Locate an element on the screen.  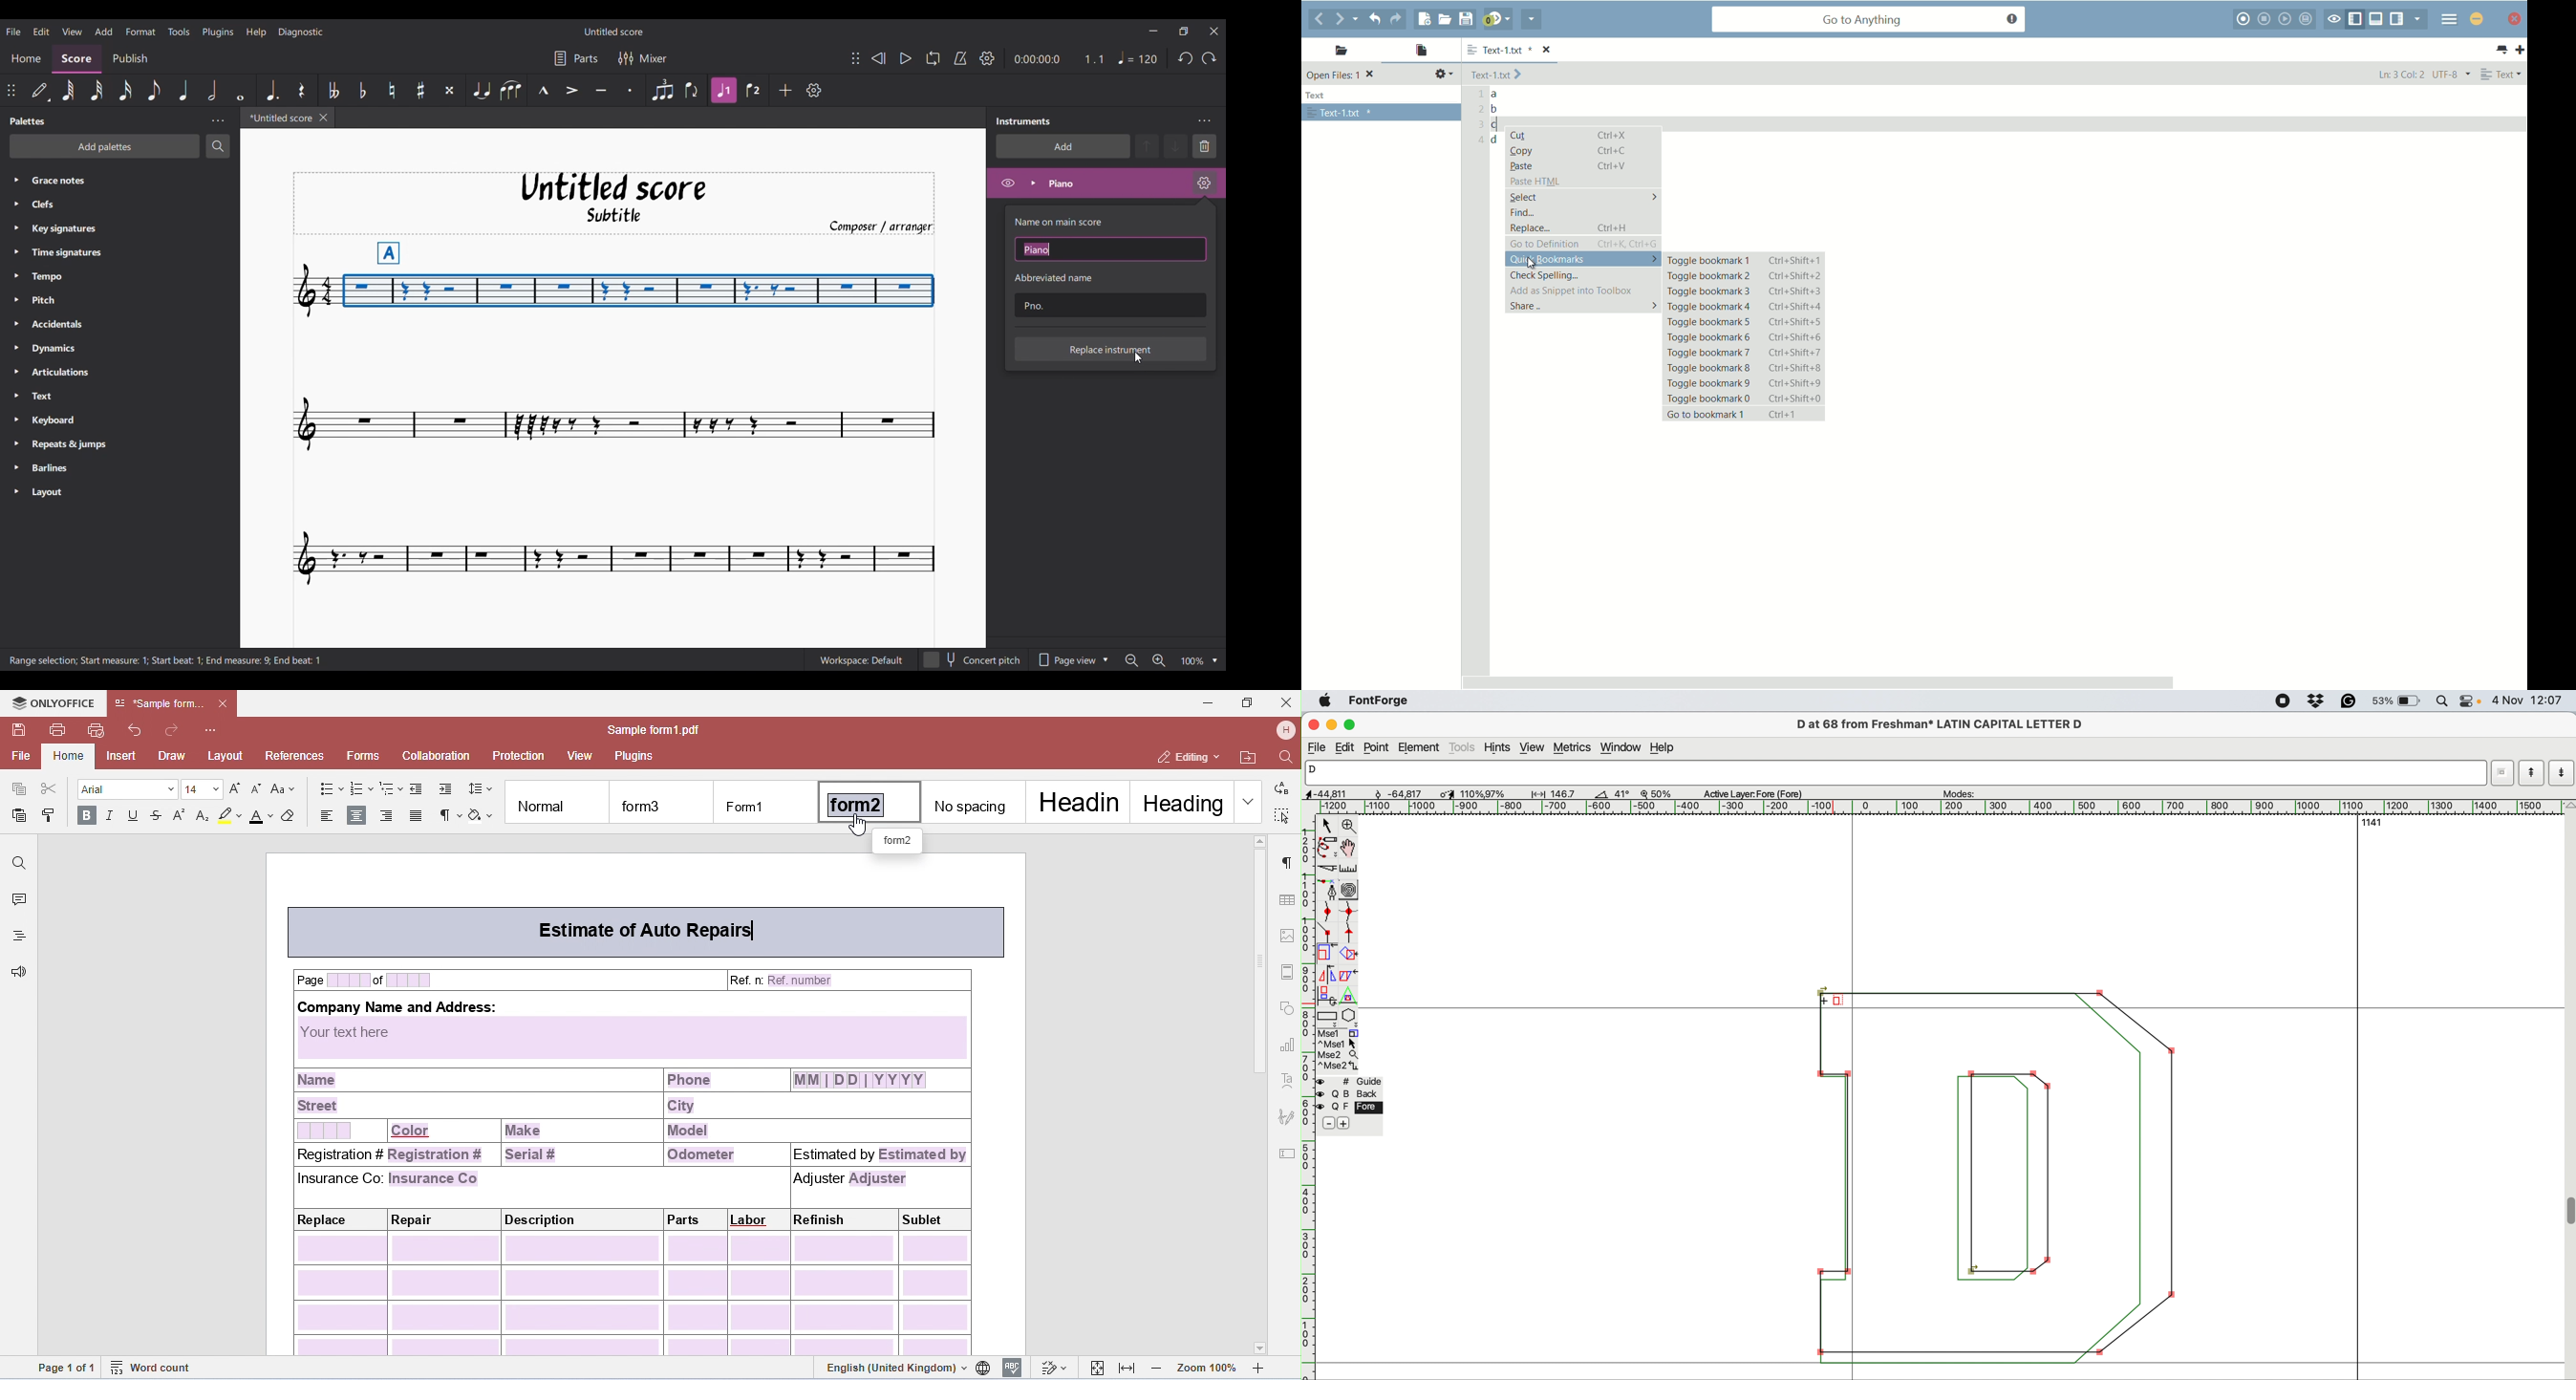
Subtitle is located at coordinates (627, 215).